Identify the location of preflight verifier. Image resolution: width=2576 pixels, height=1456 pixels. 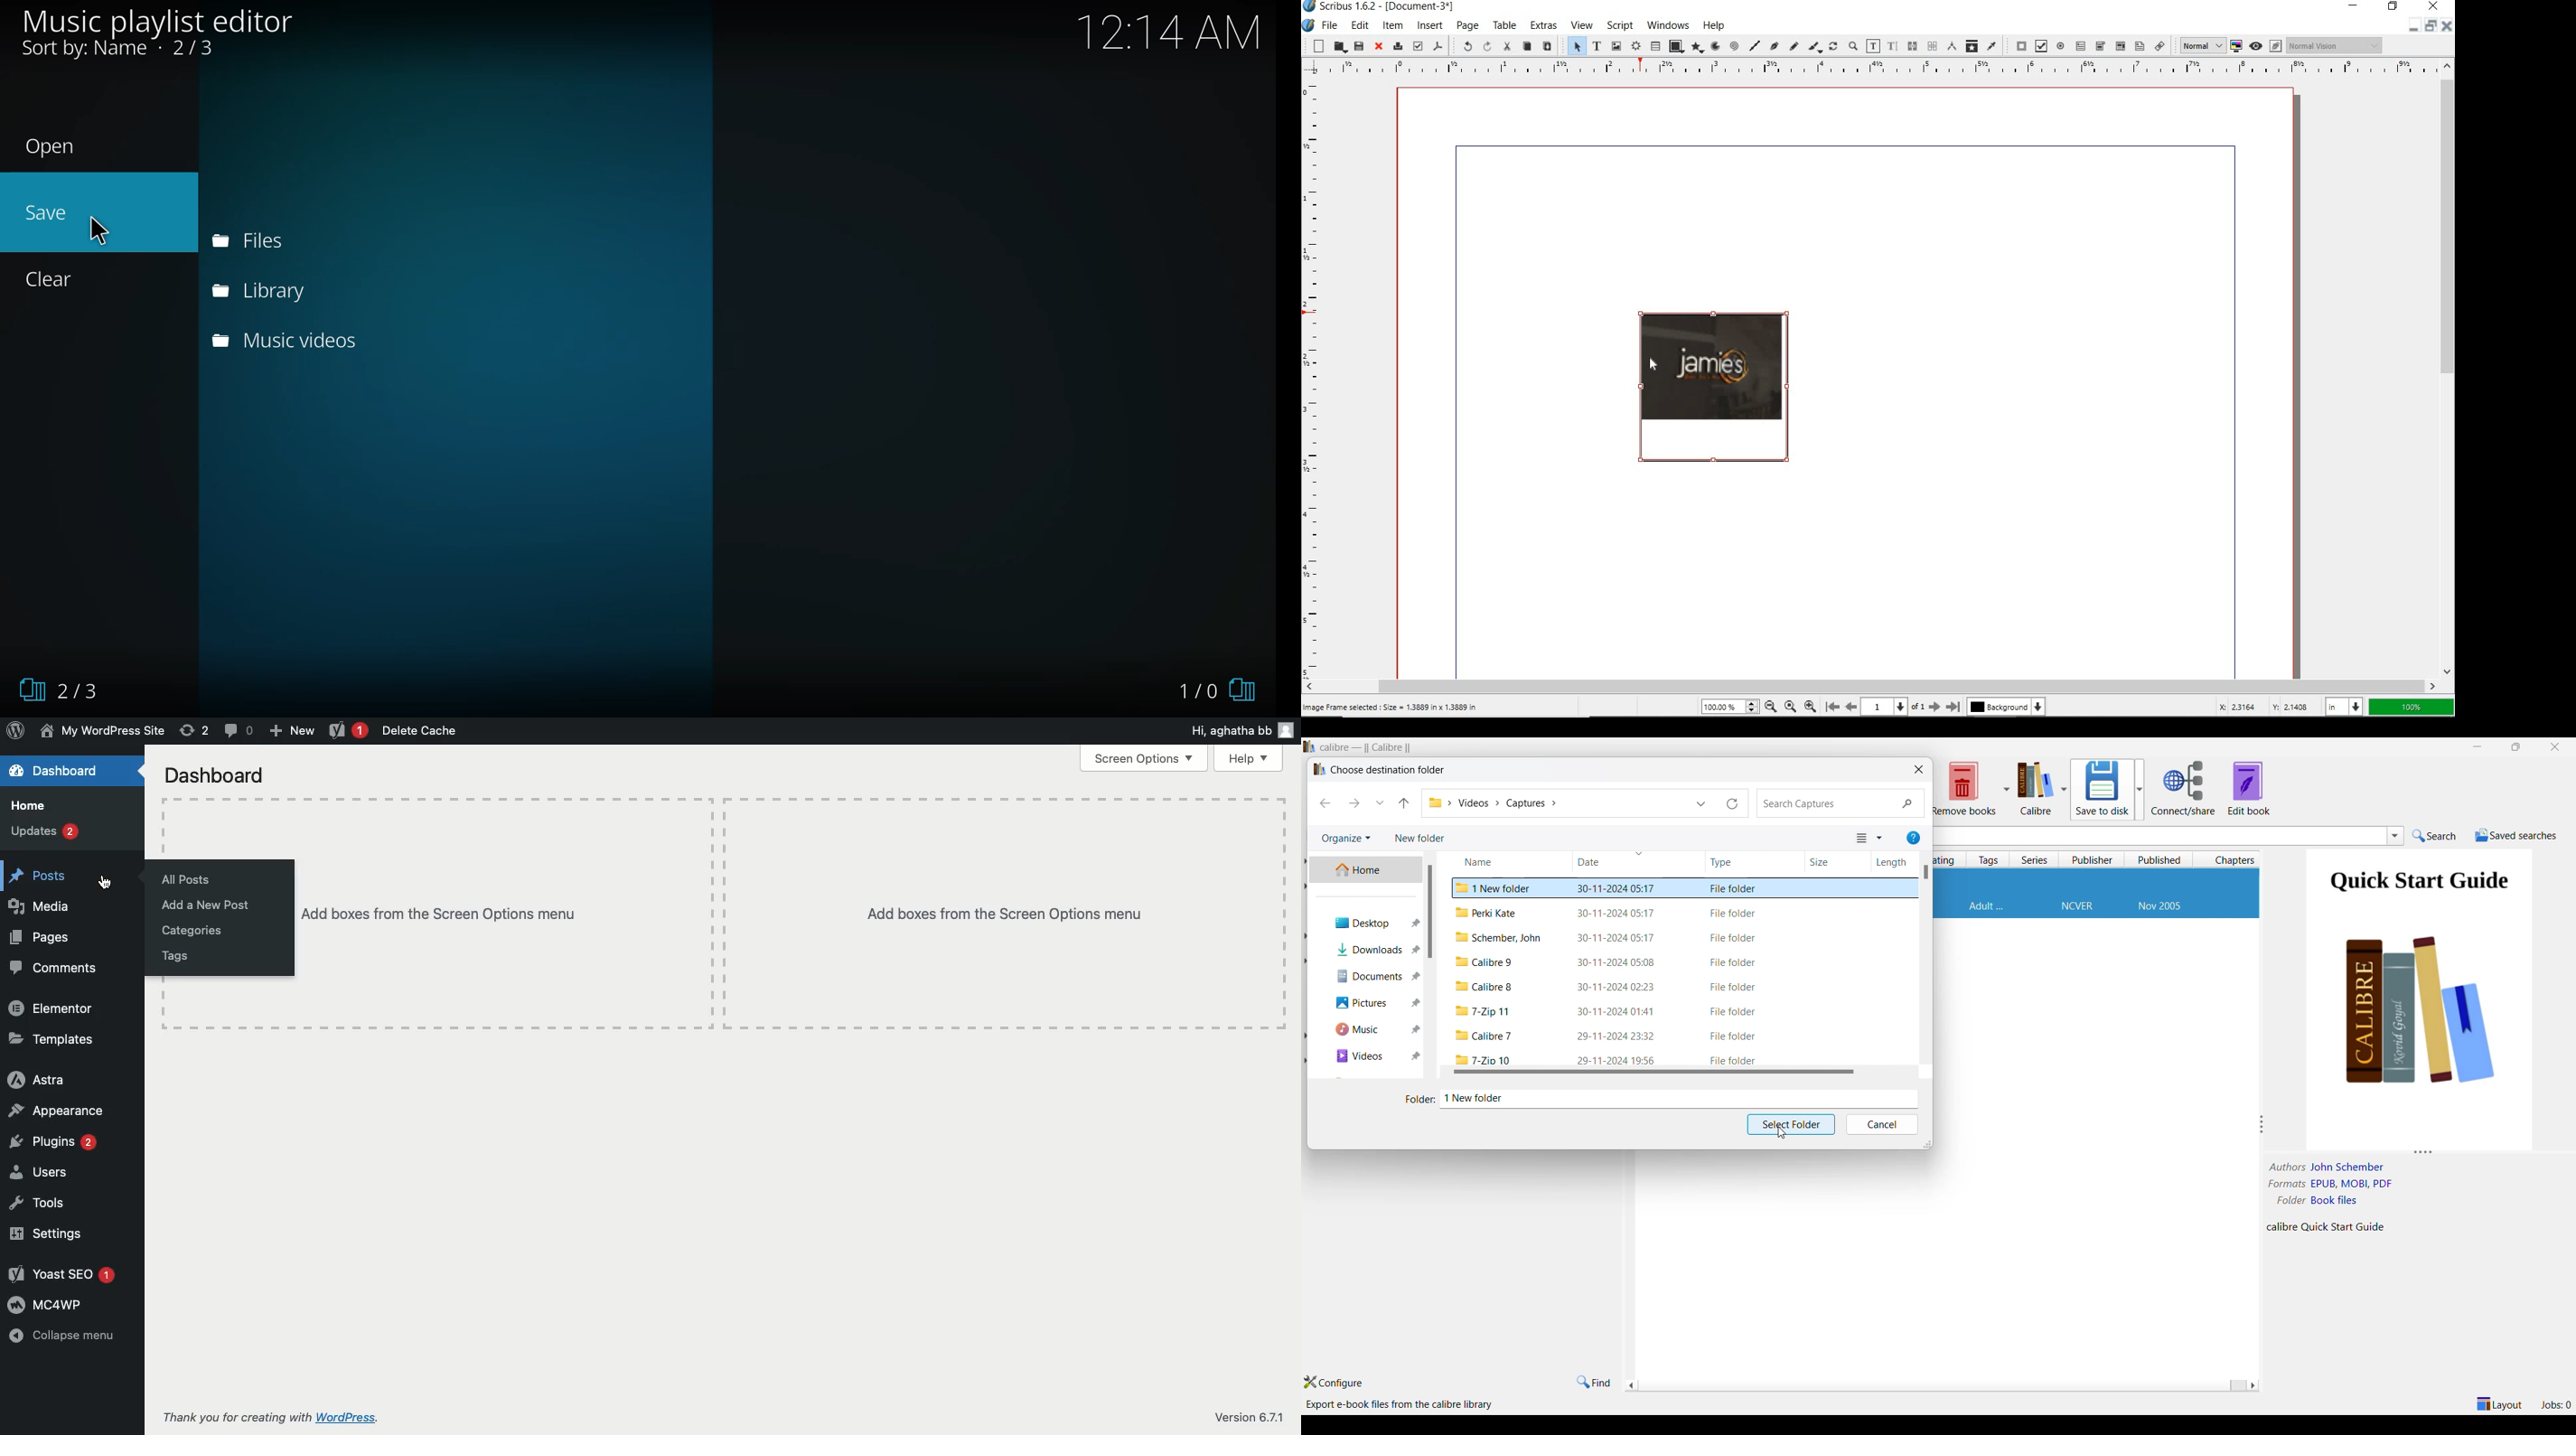
(1417, 45).